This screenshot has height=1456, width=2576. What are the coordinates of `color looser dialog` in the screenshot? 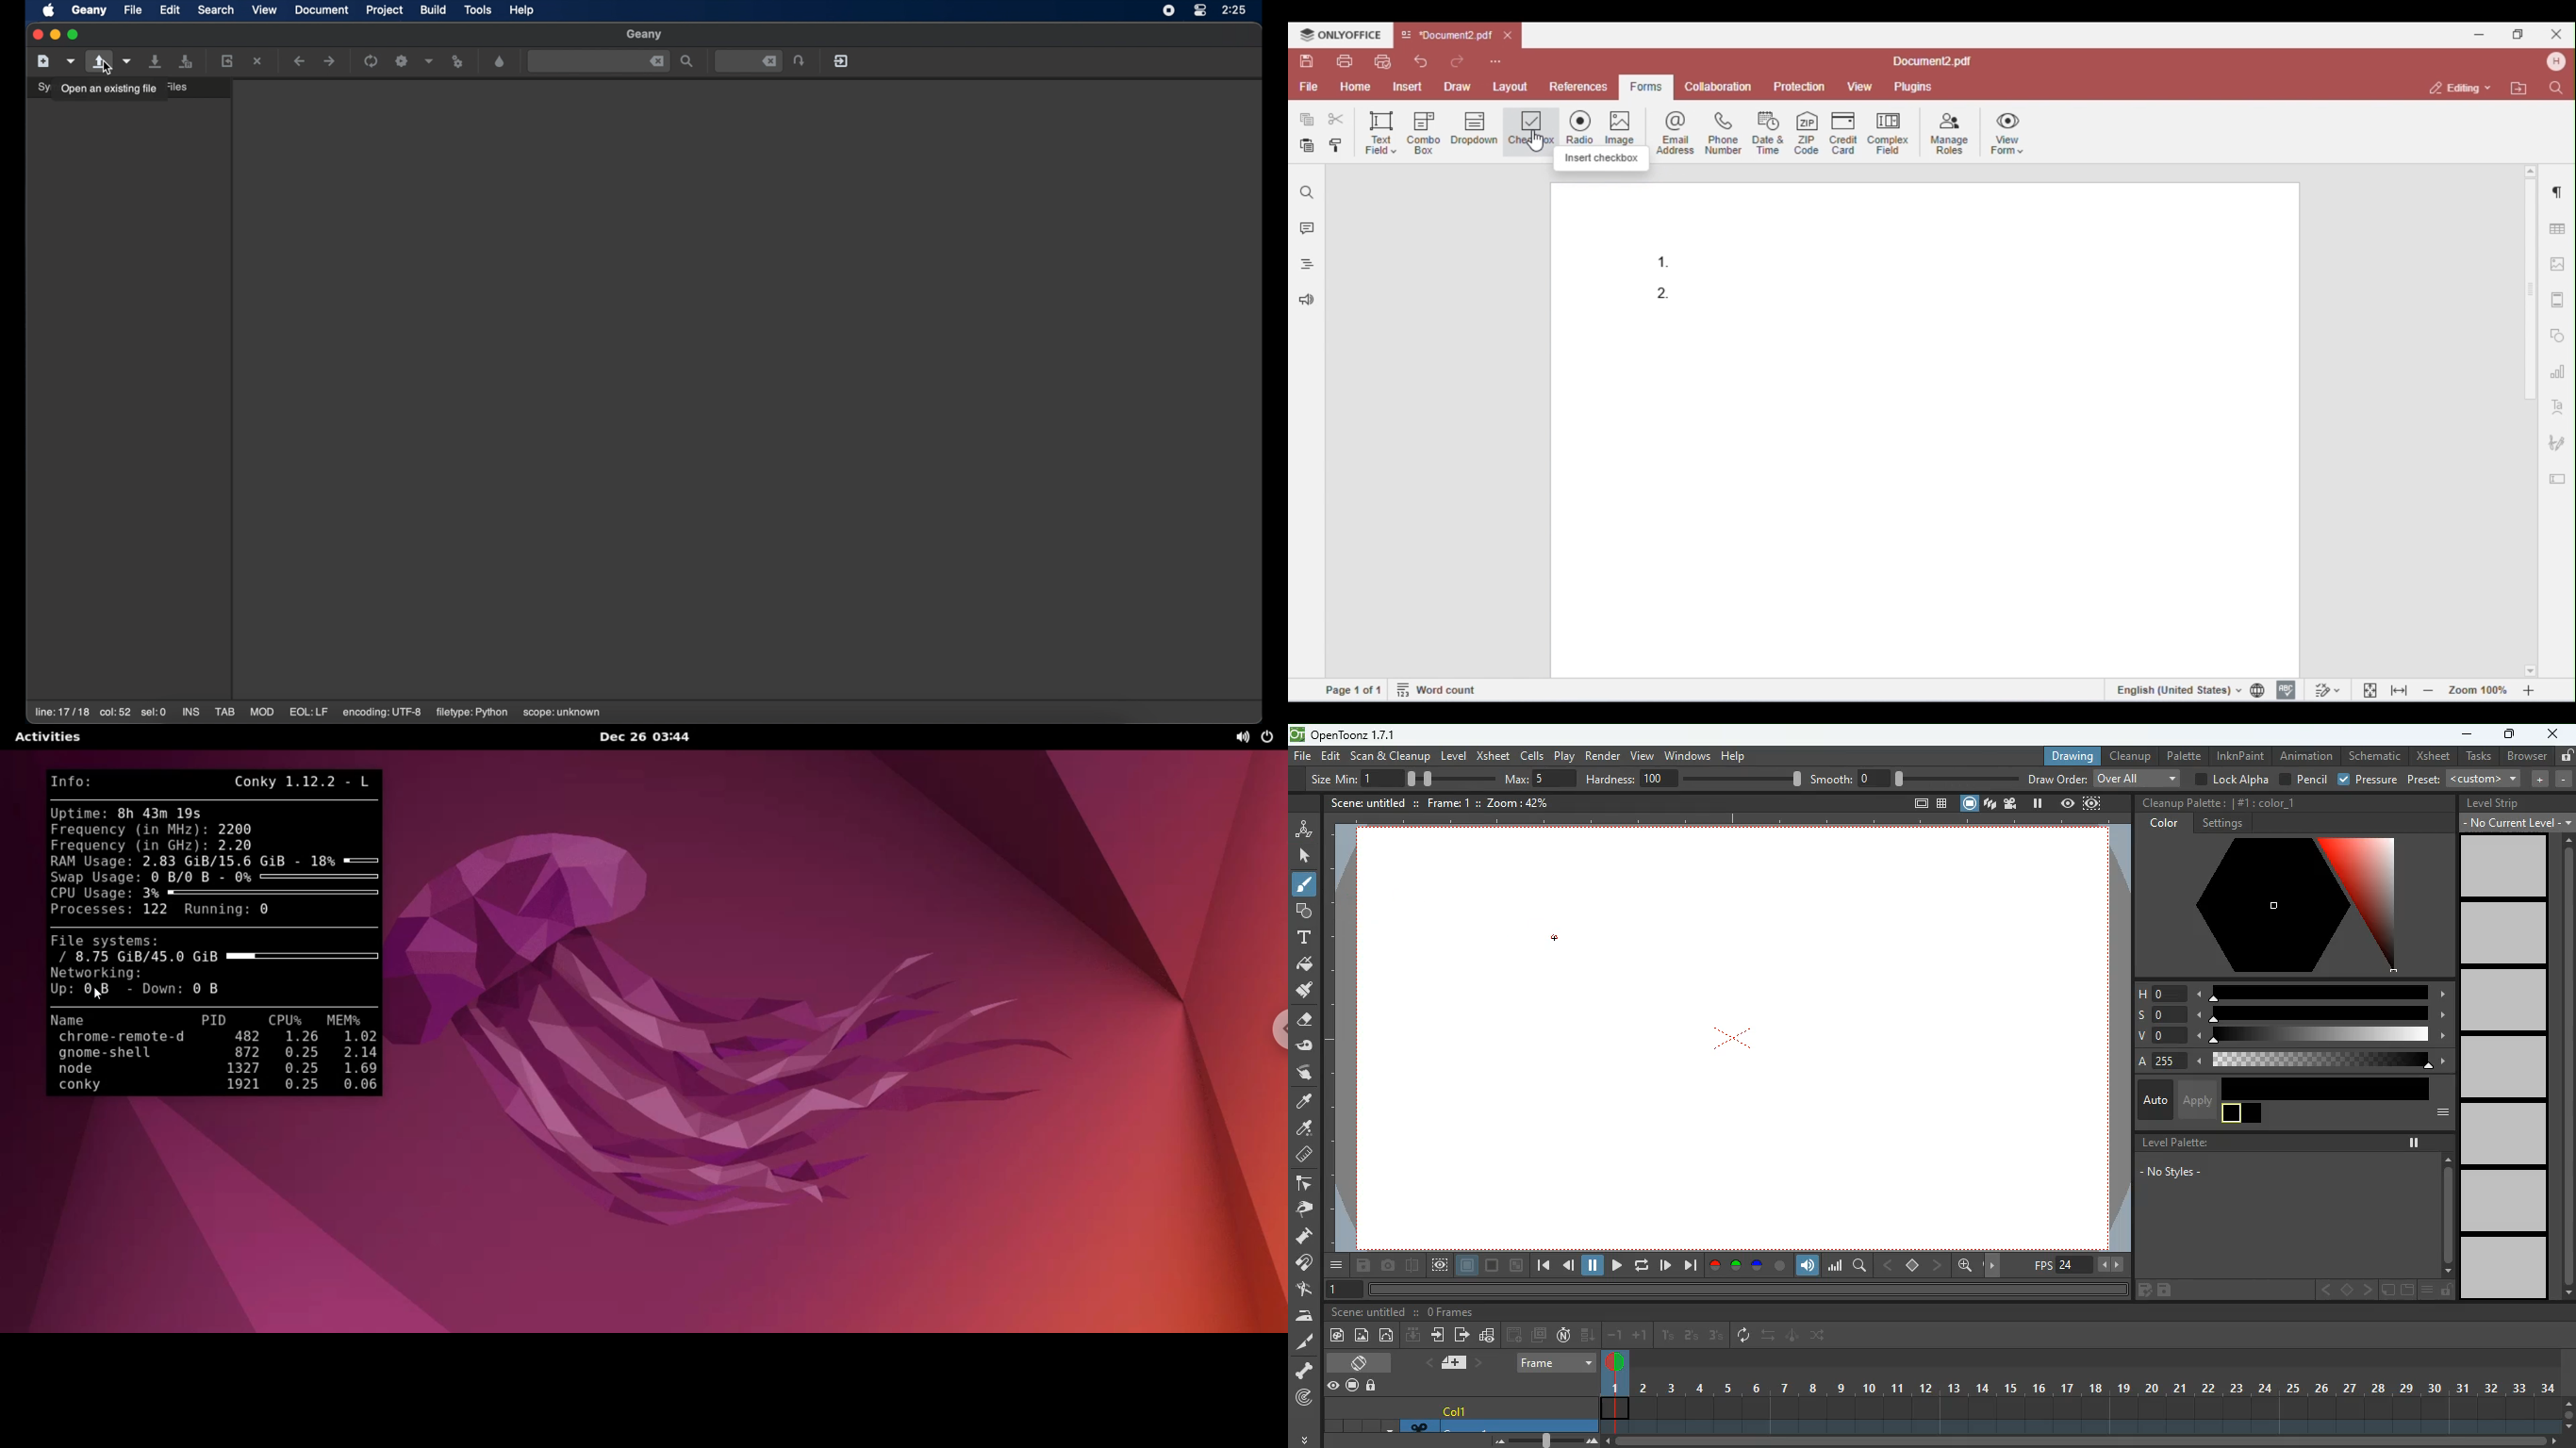 It's located at (500, 60).